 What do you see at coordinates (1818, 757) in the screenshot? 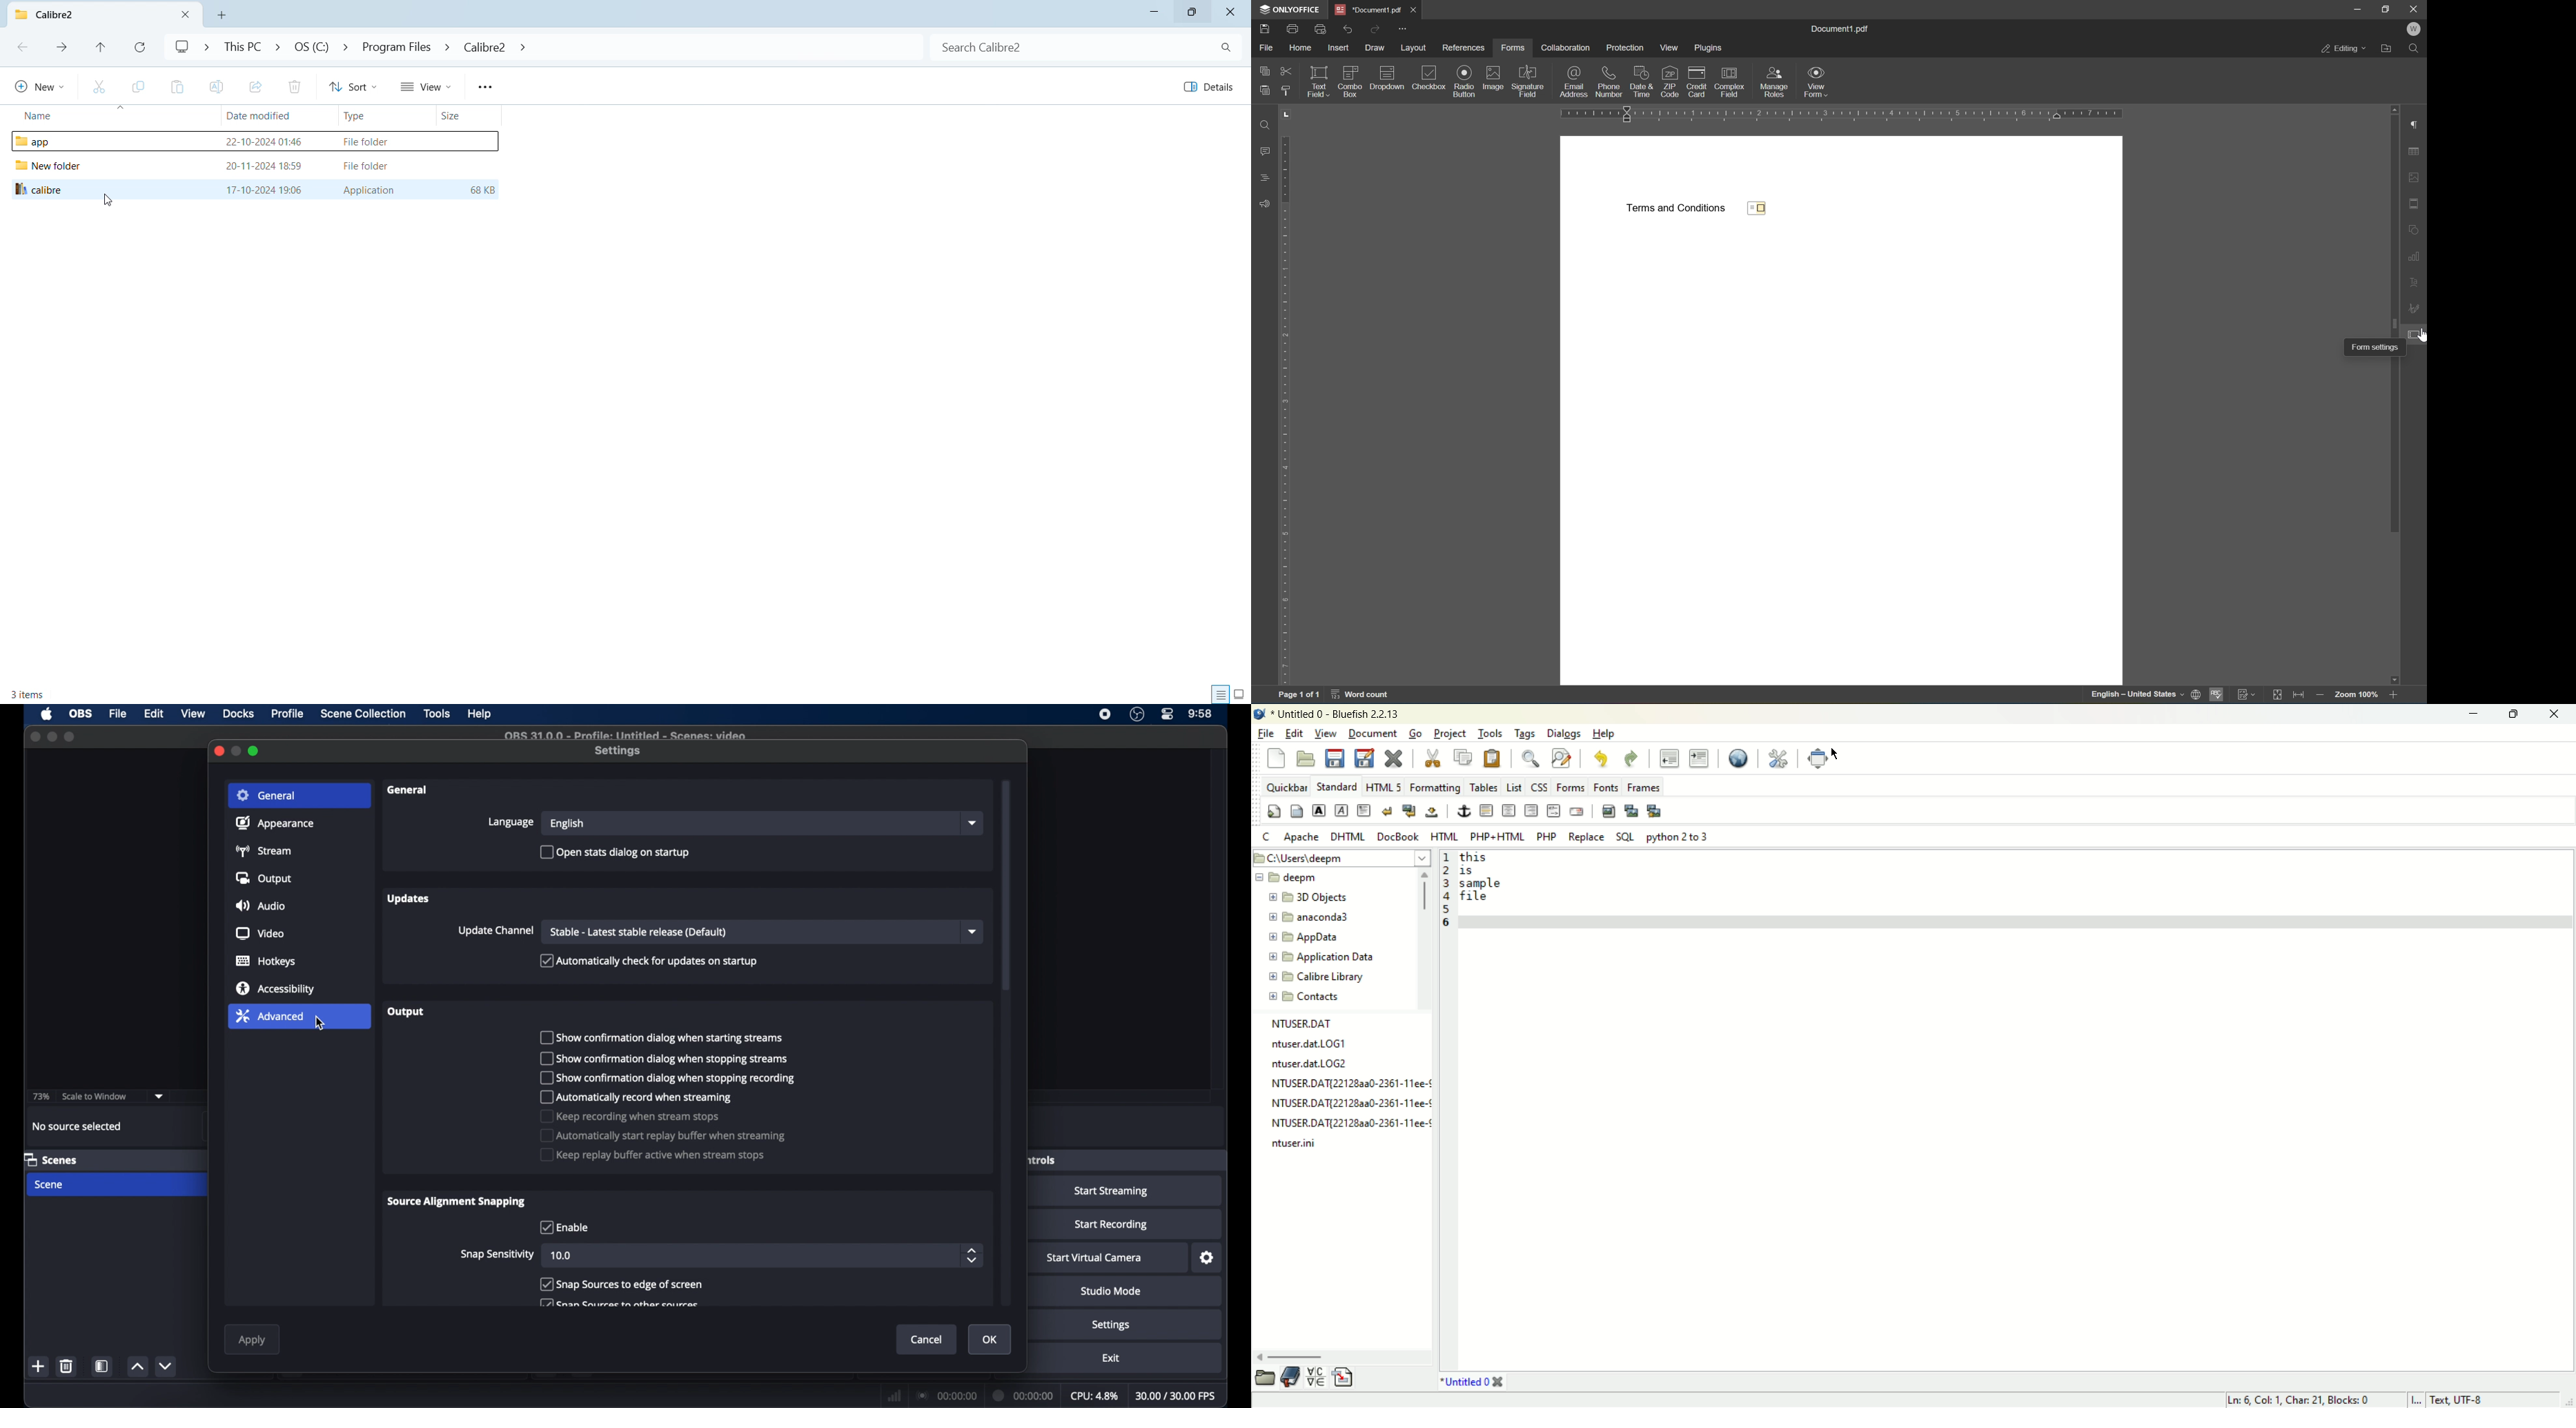
I see `fullscreen` at bounding box center [1818, 757].